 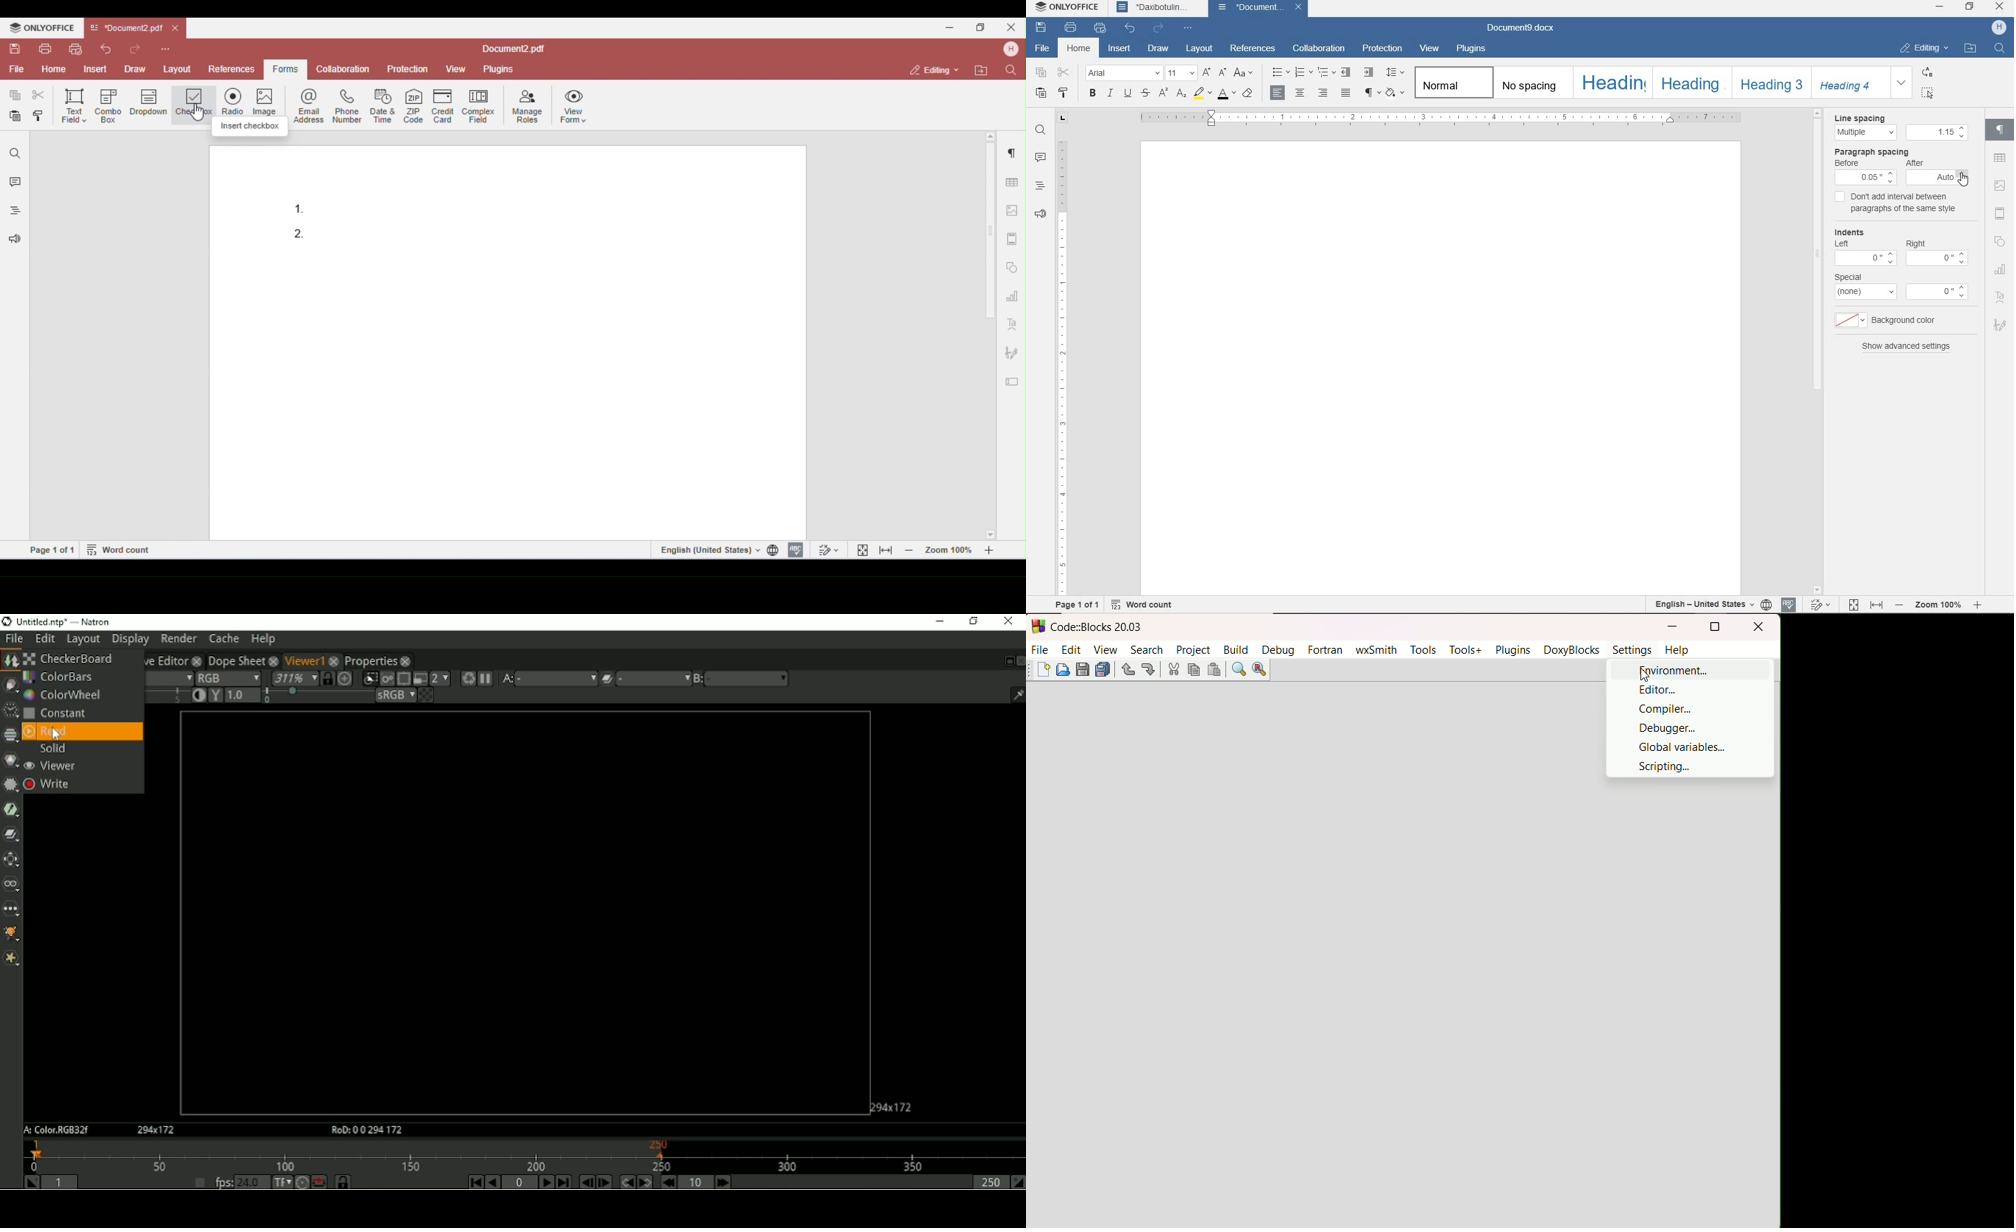 What do you see at coordinates (1532, 84) in the screenshot?
I see `no spacing` at bounding box center [1532, 84].